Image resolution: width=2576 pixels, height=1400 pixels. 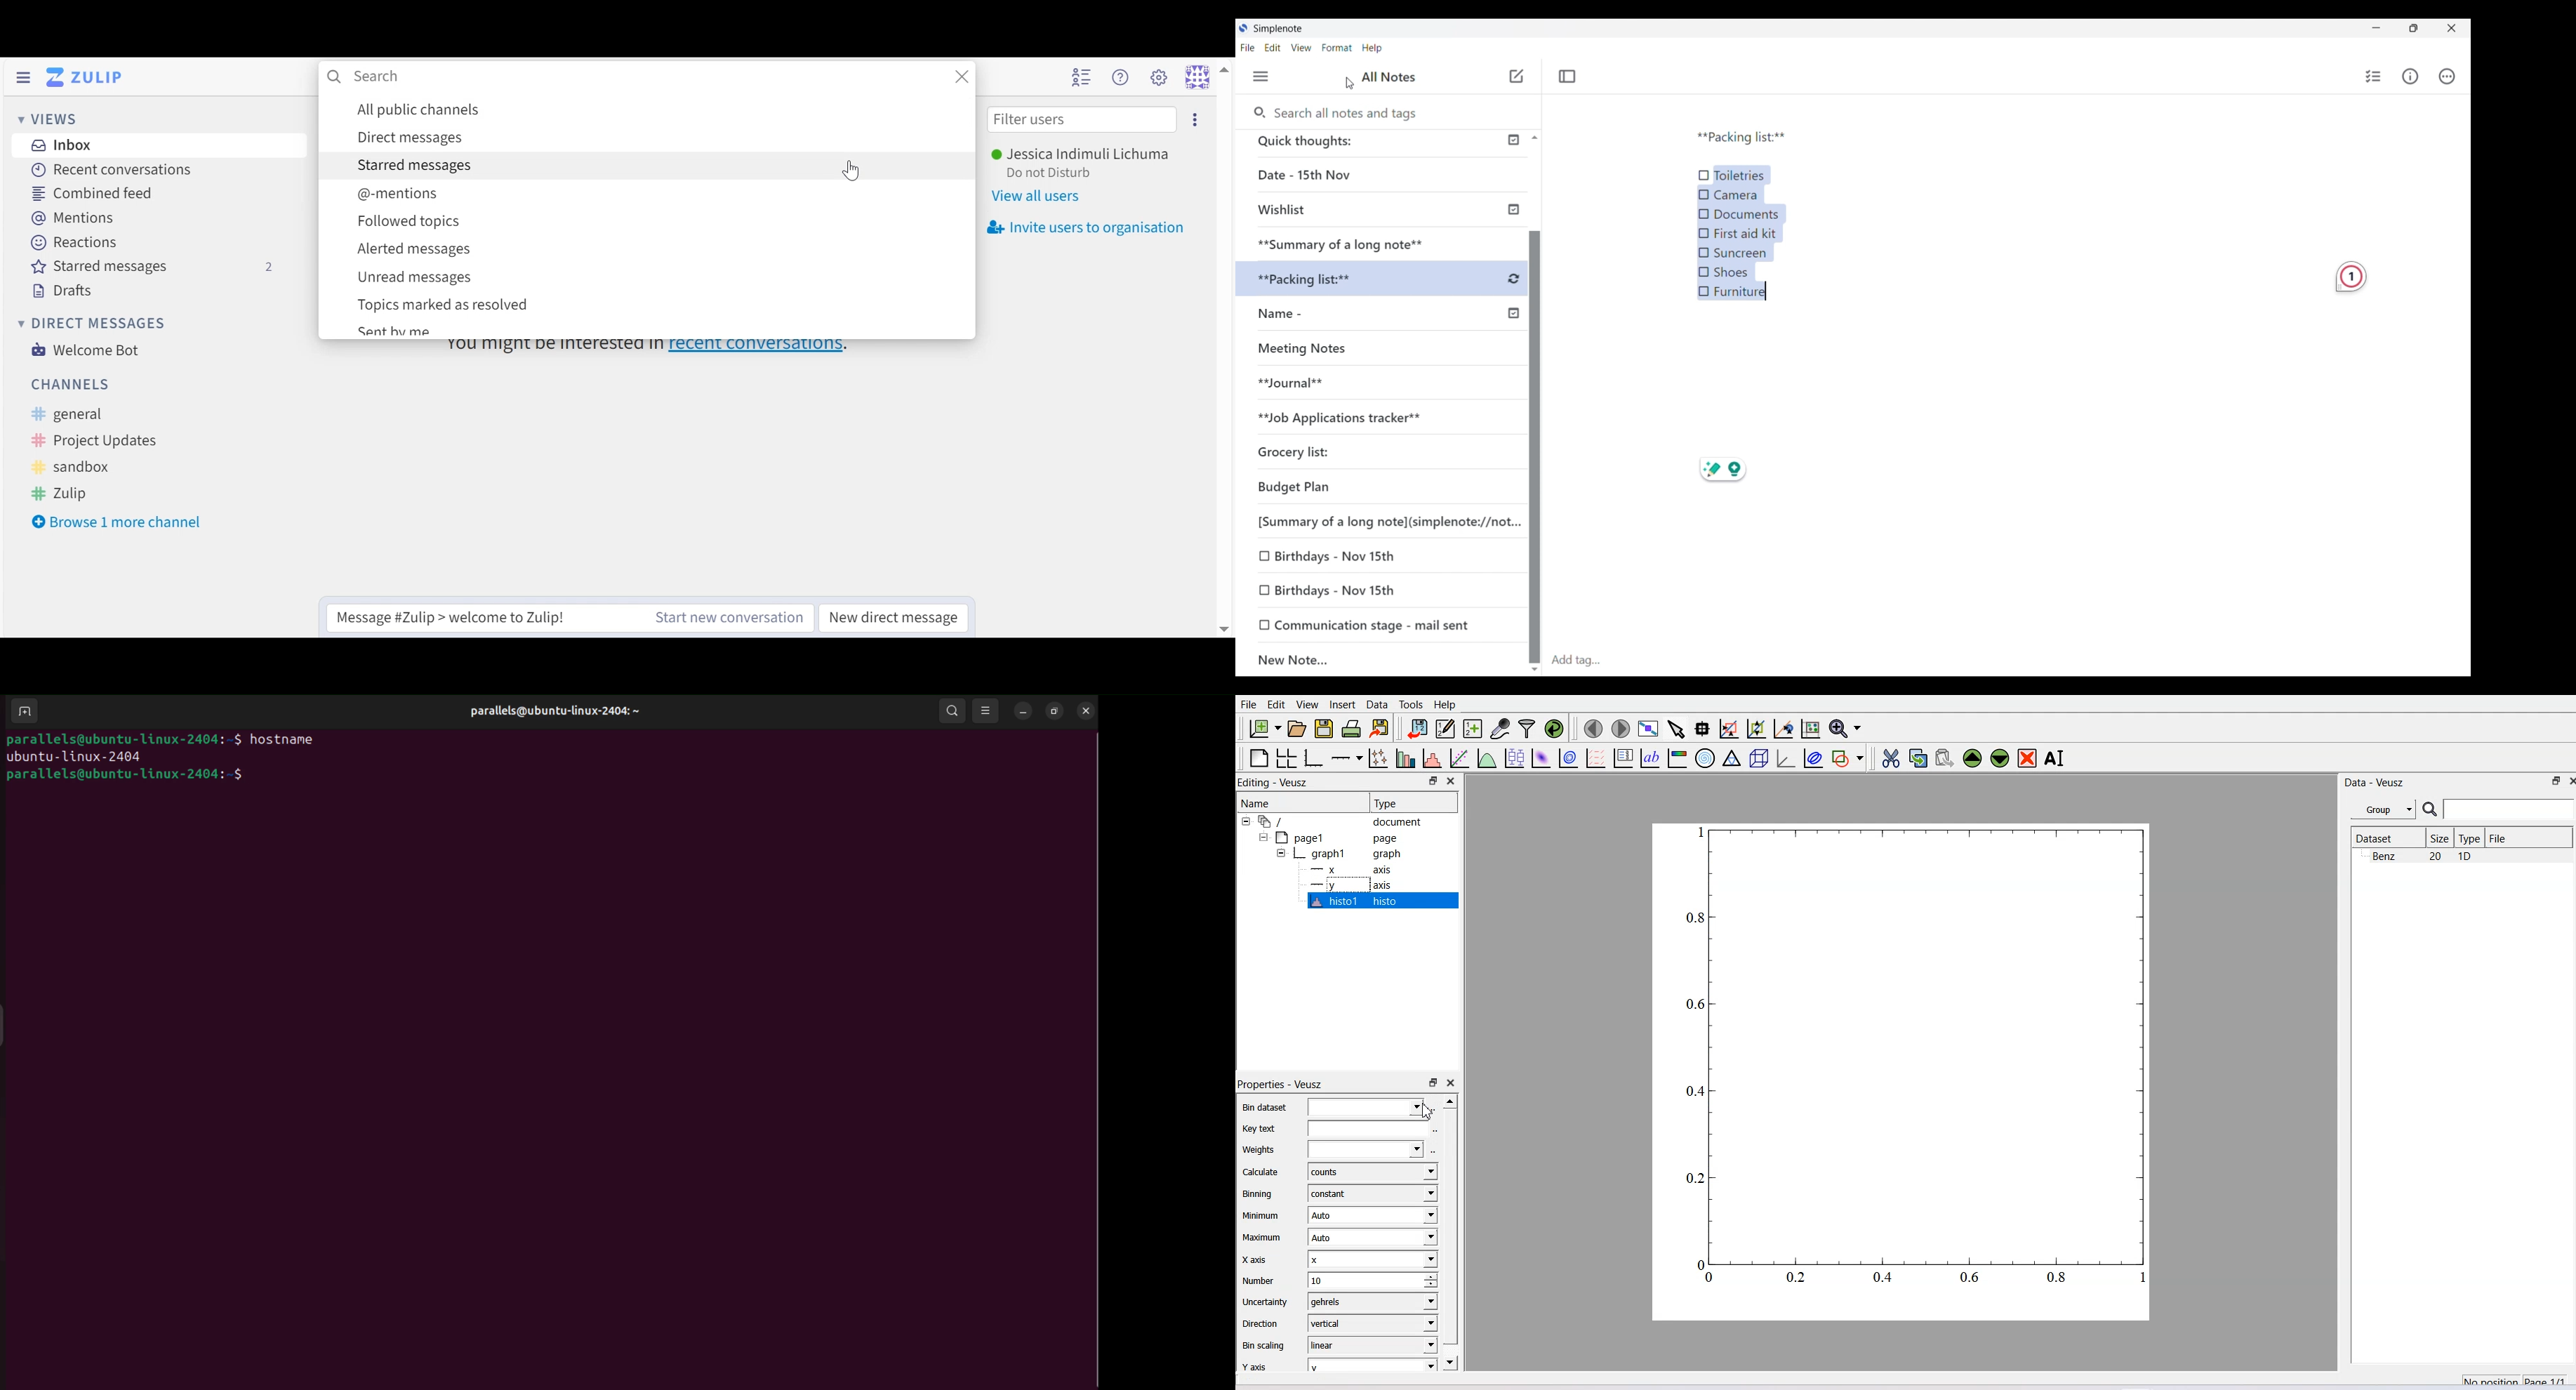 What do you see at coordinates (1084, 77) in the screenshot?
I see `Hide user list` at bounding box center [1084, 77].